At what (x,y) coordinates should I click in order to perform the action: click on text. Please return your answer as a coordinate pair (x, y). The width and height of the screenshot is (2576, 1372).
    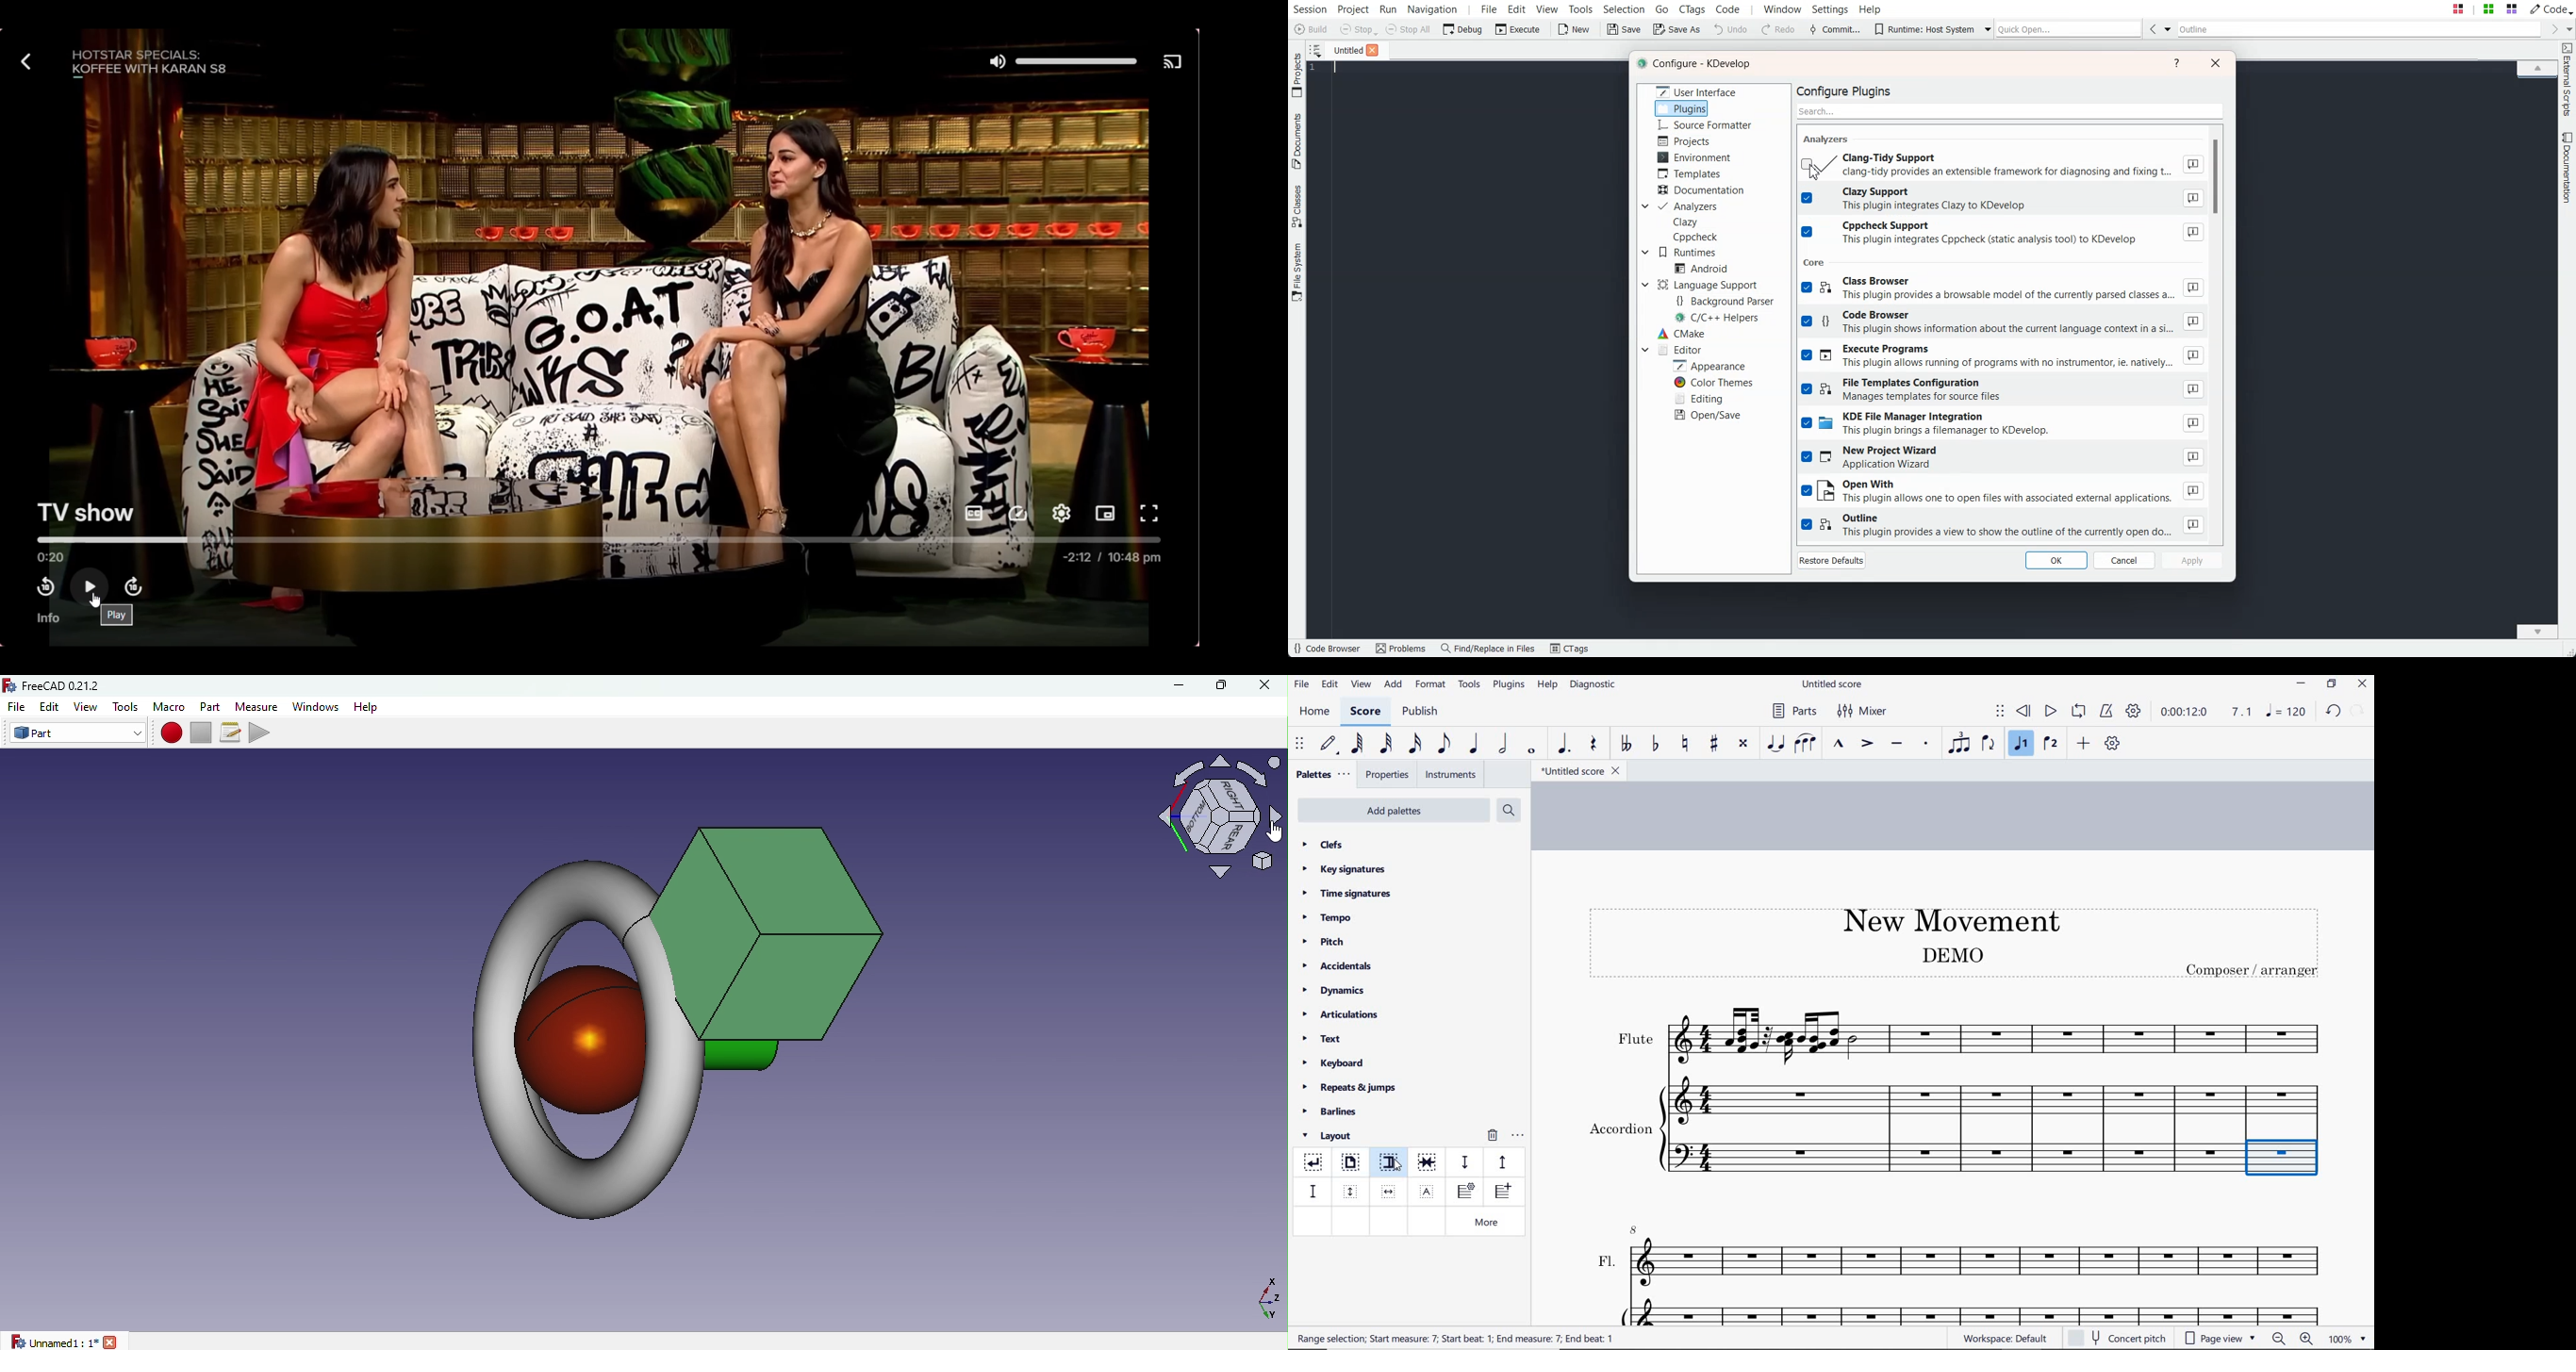
    Looking at the image, I should click on (1620, 1126).